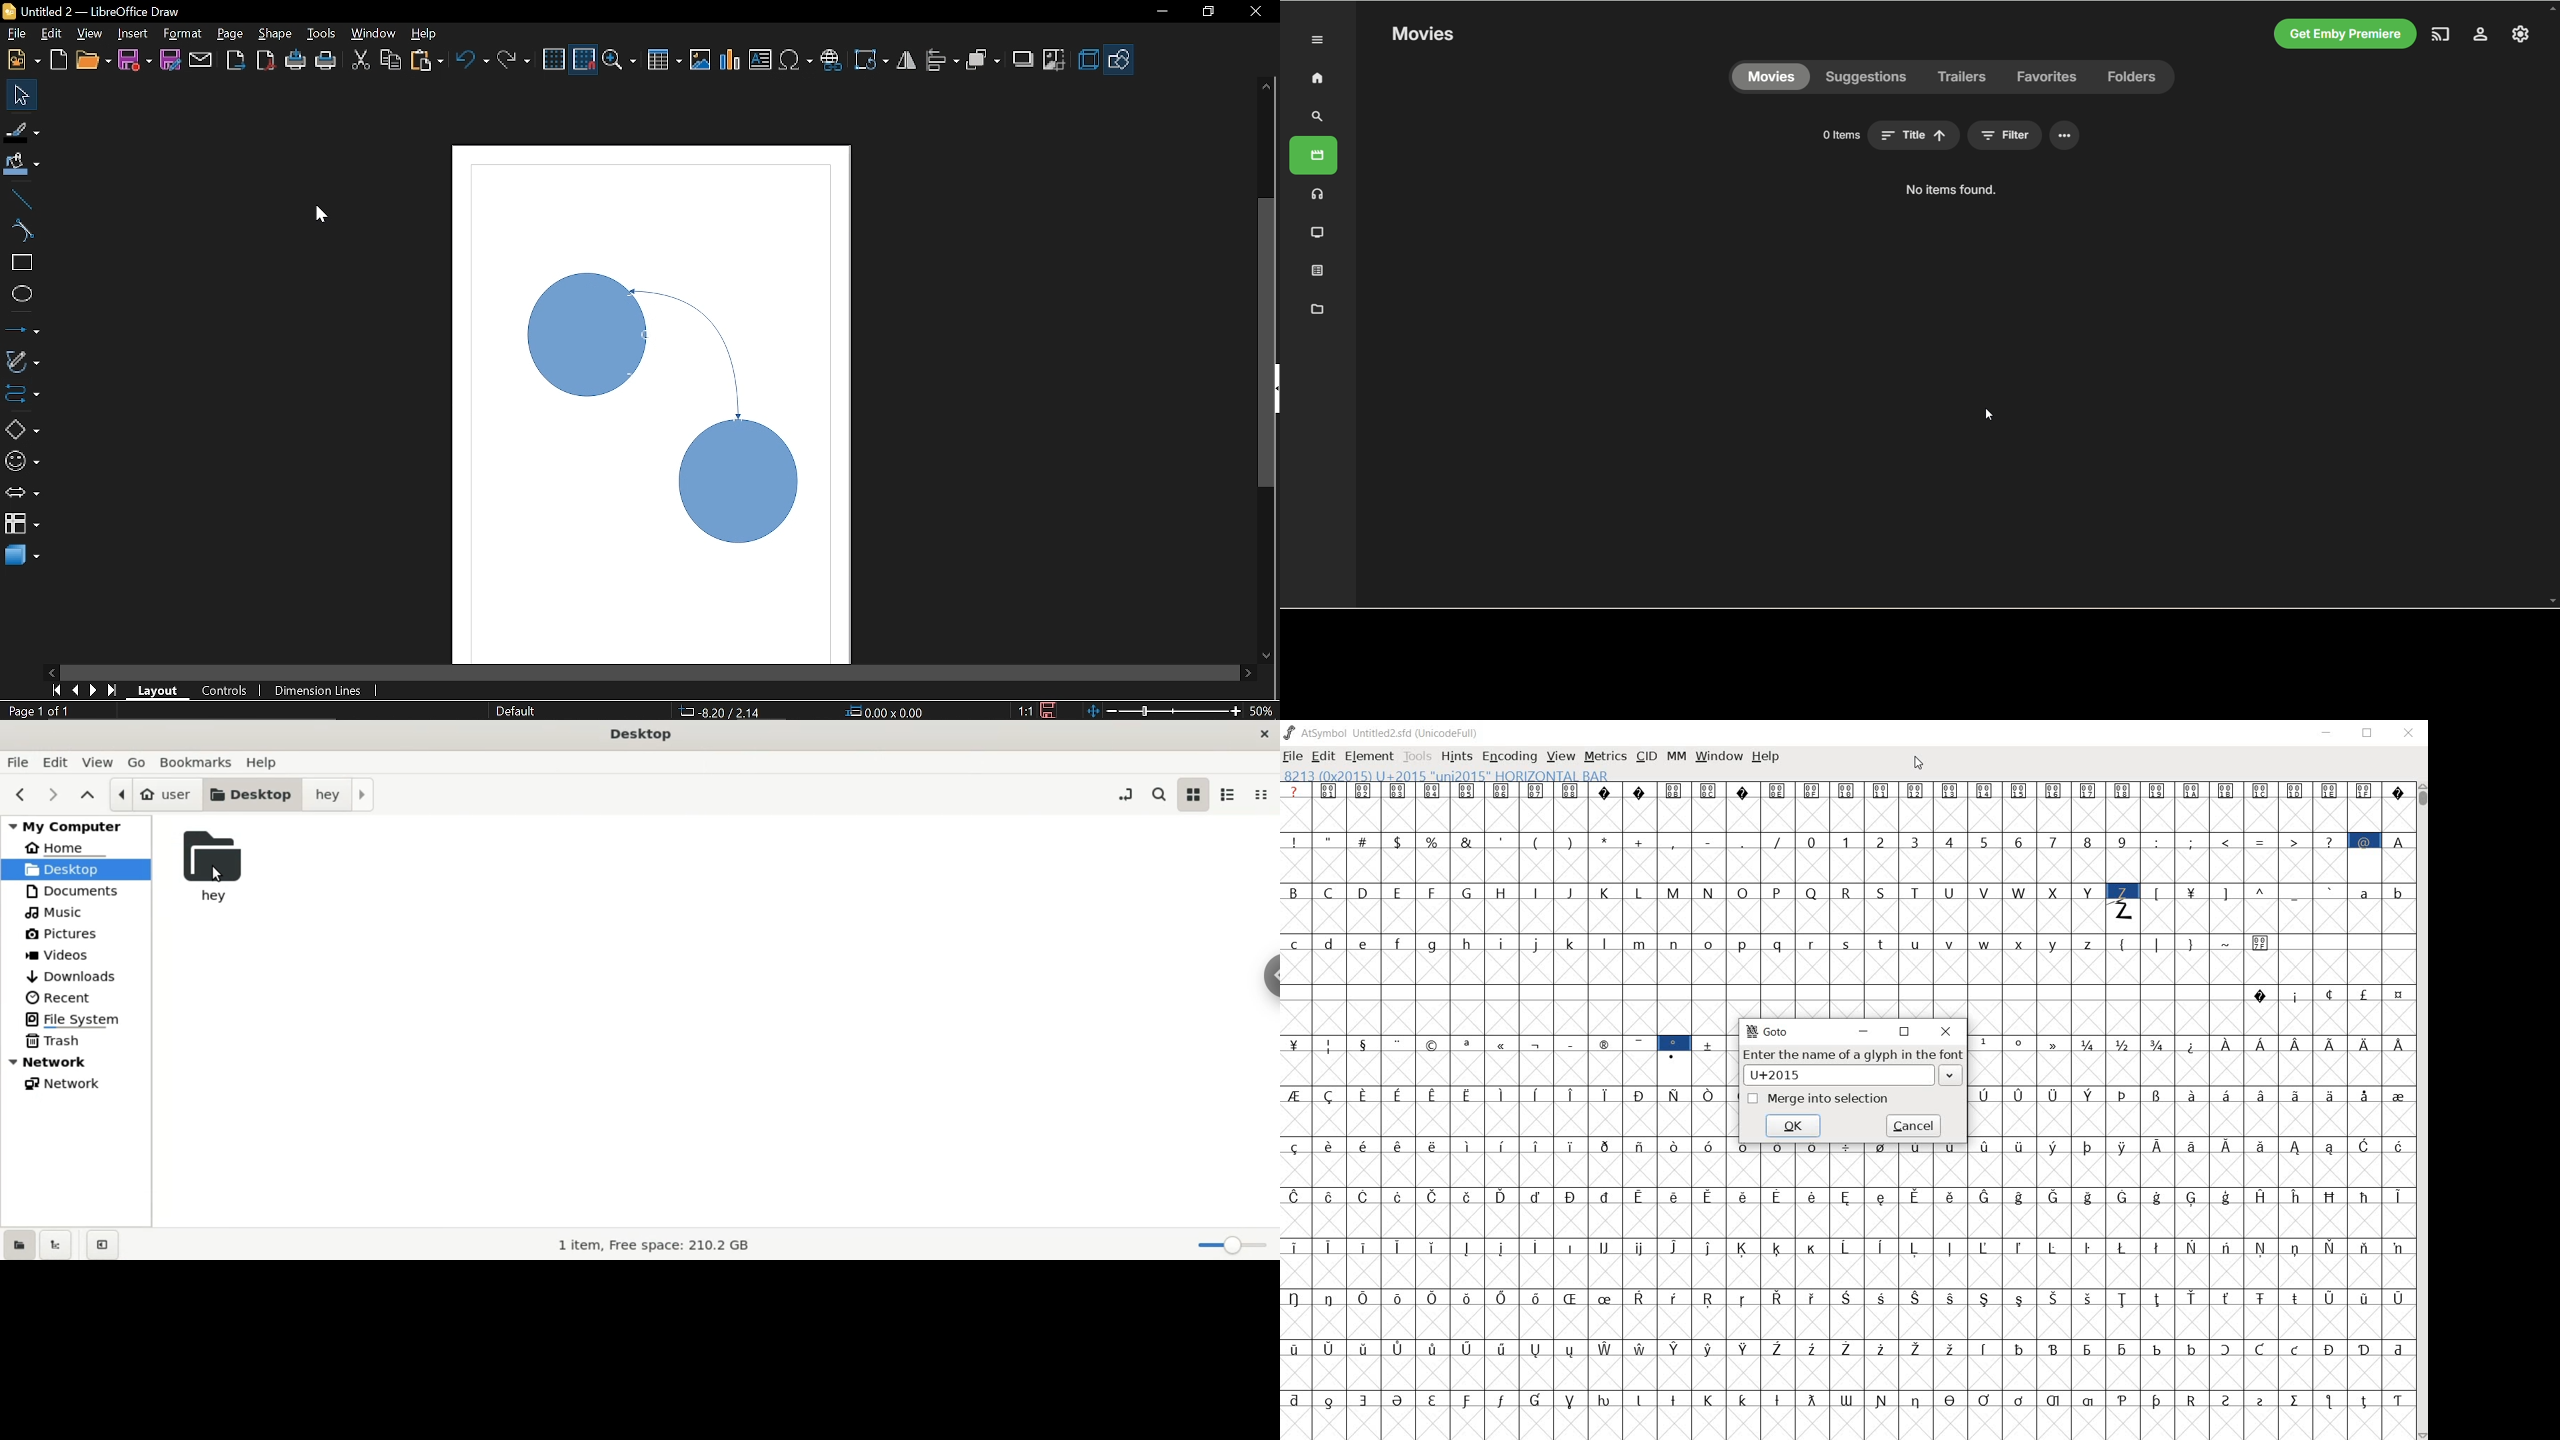  I want to click on user, so click(156, 795).